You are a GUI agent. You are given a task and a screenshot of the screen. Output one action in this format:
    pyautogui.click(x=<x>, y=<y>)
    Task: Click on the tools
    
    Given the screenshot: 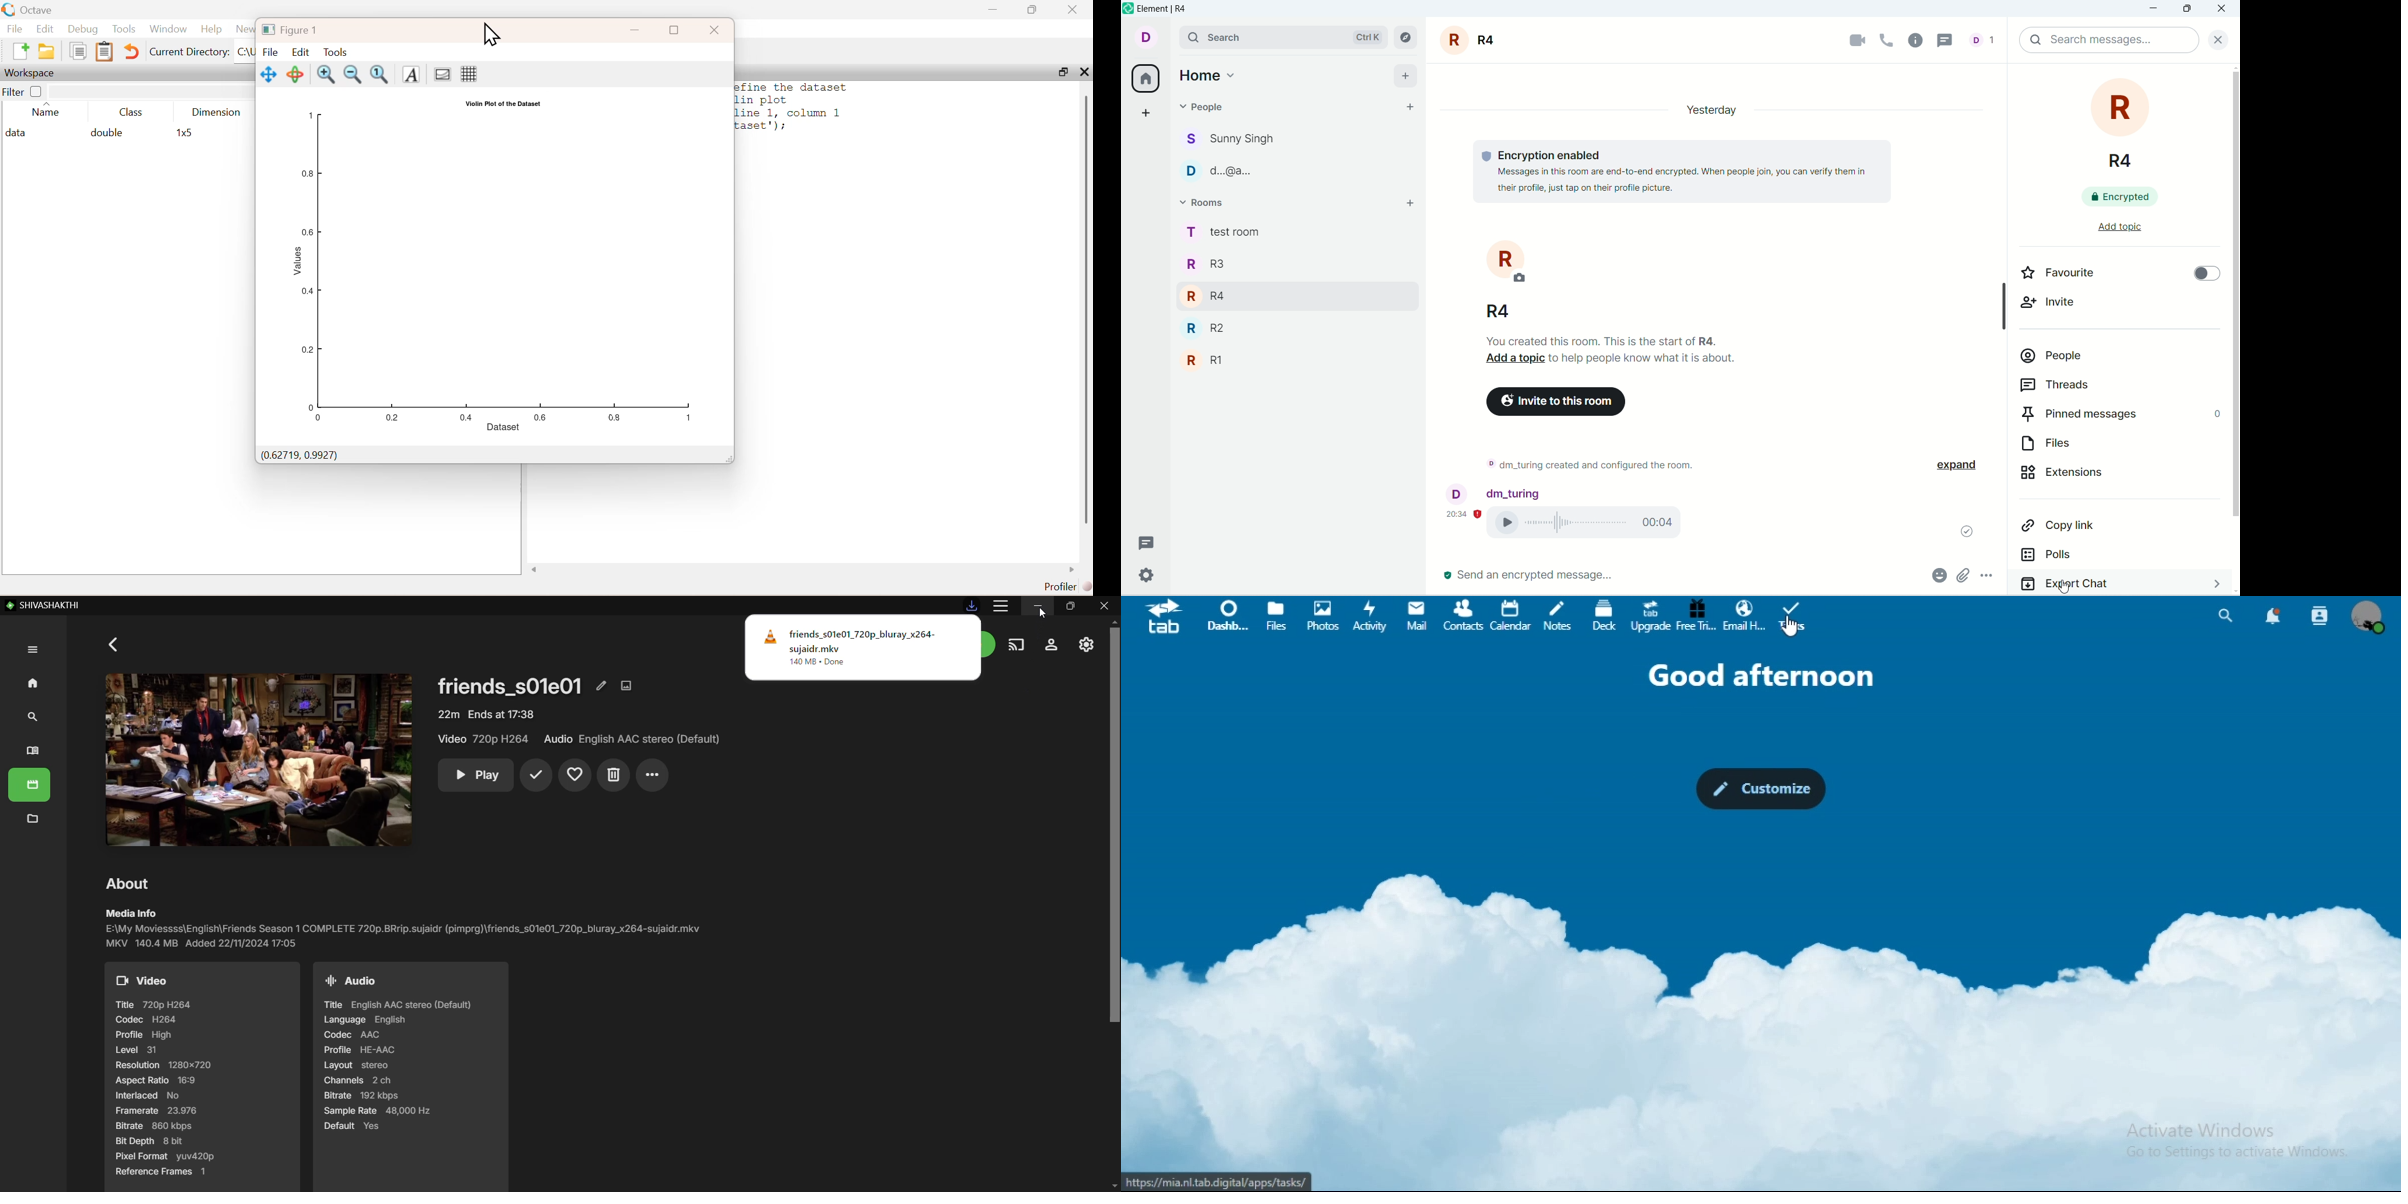 What is the action you would take?
    pyautogui.click(x=125, y=28)
    